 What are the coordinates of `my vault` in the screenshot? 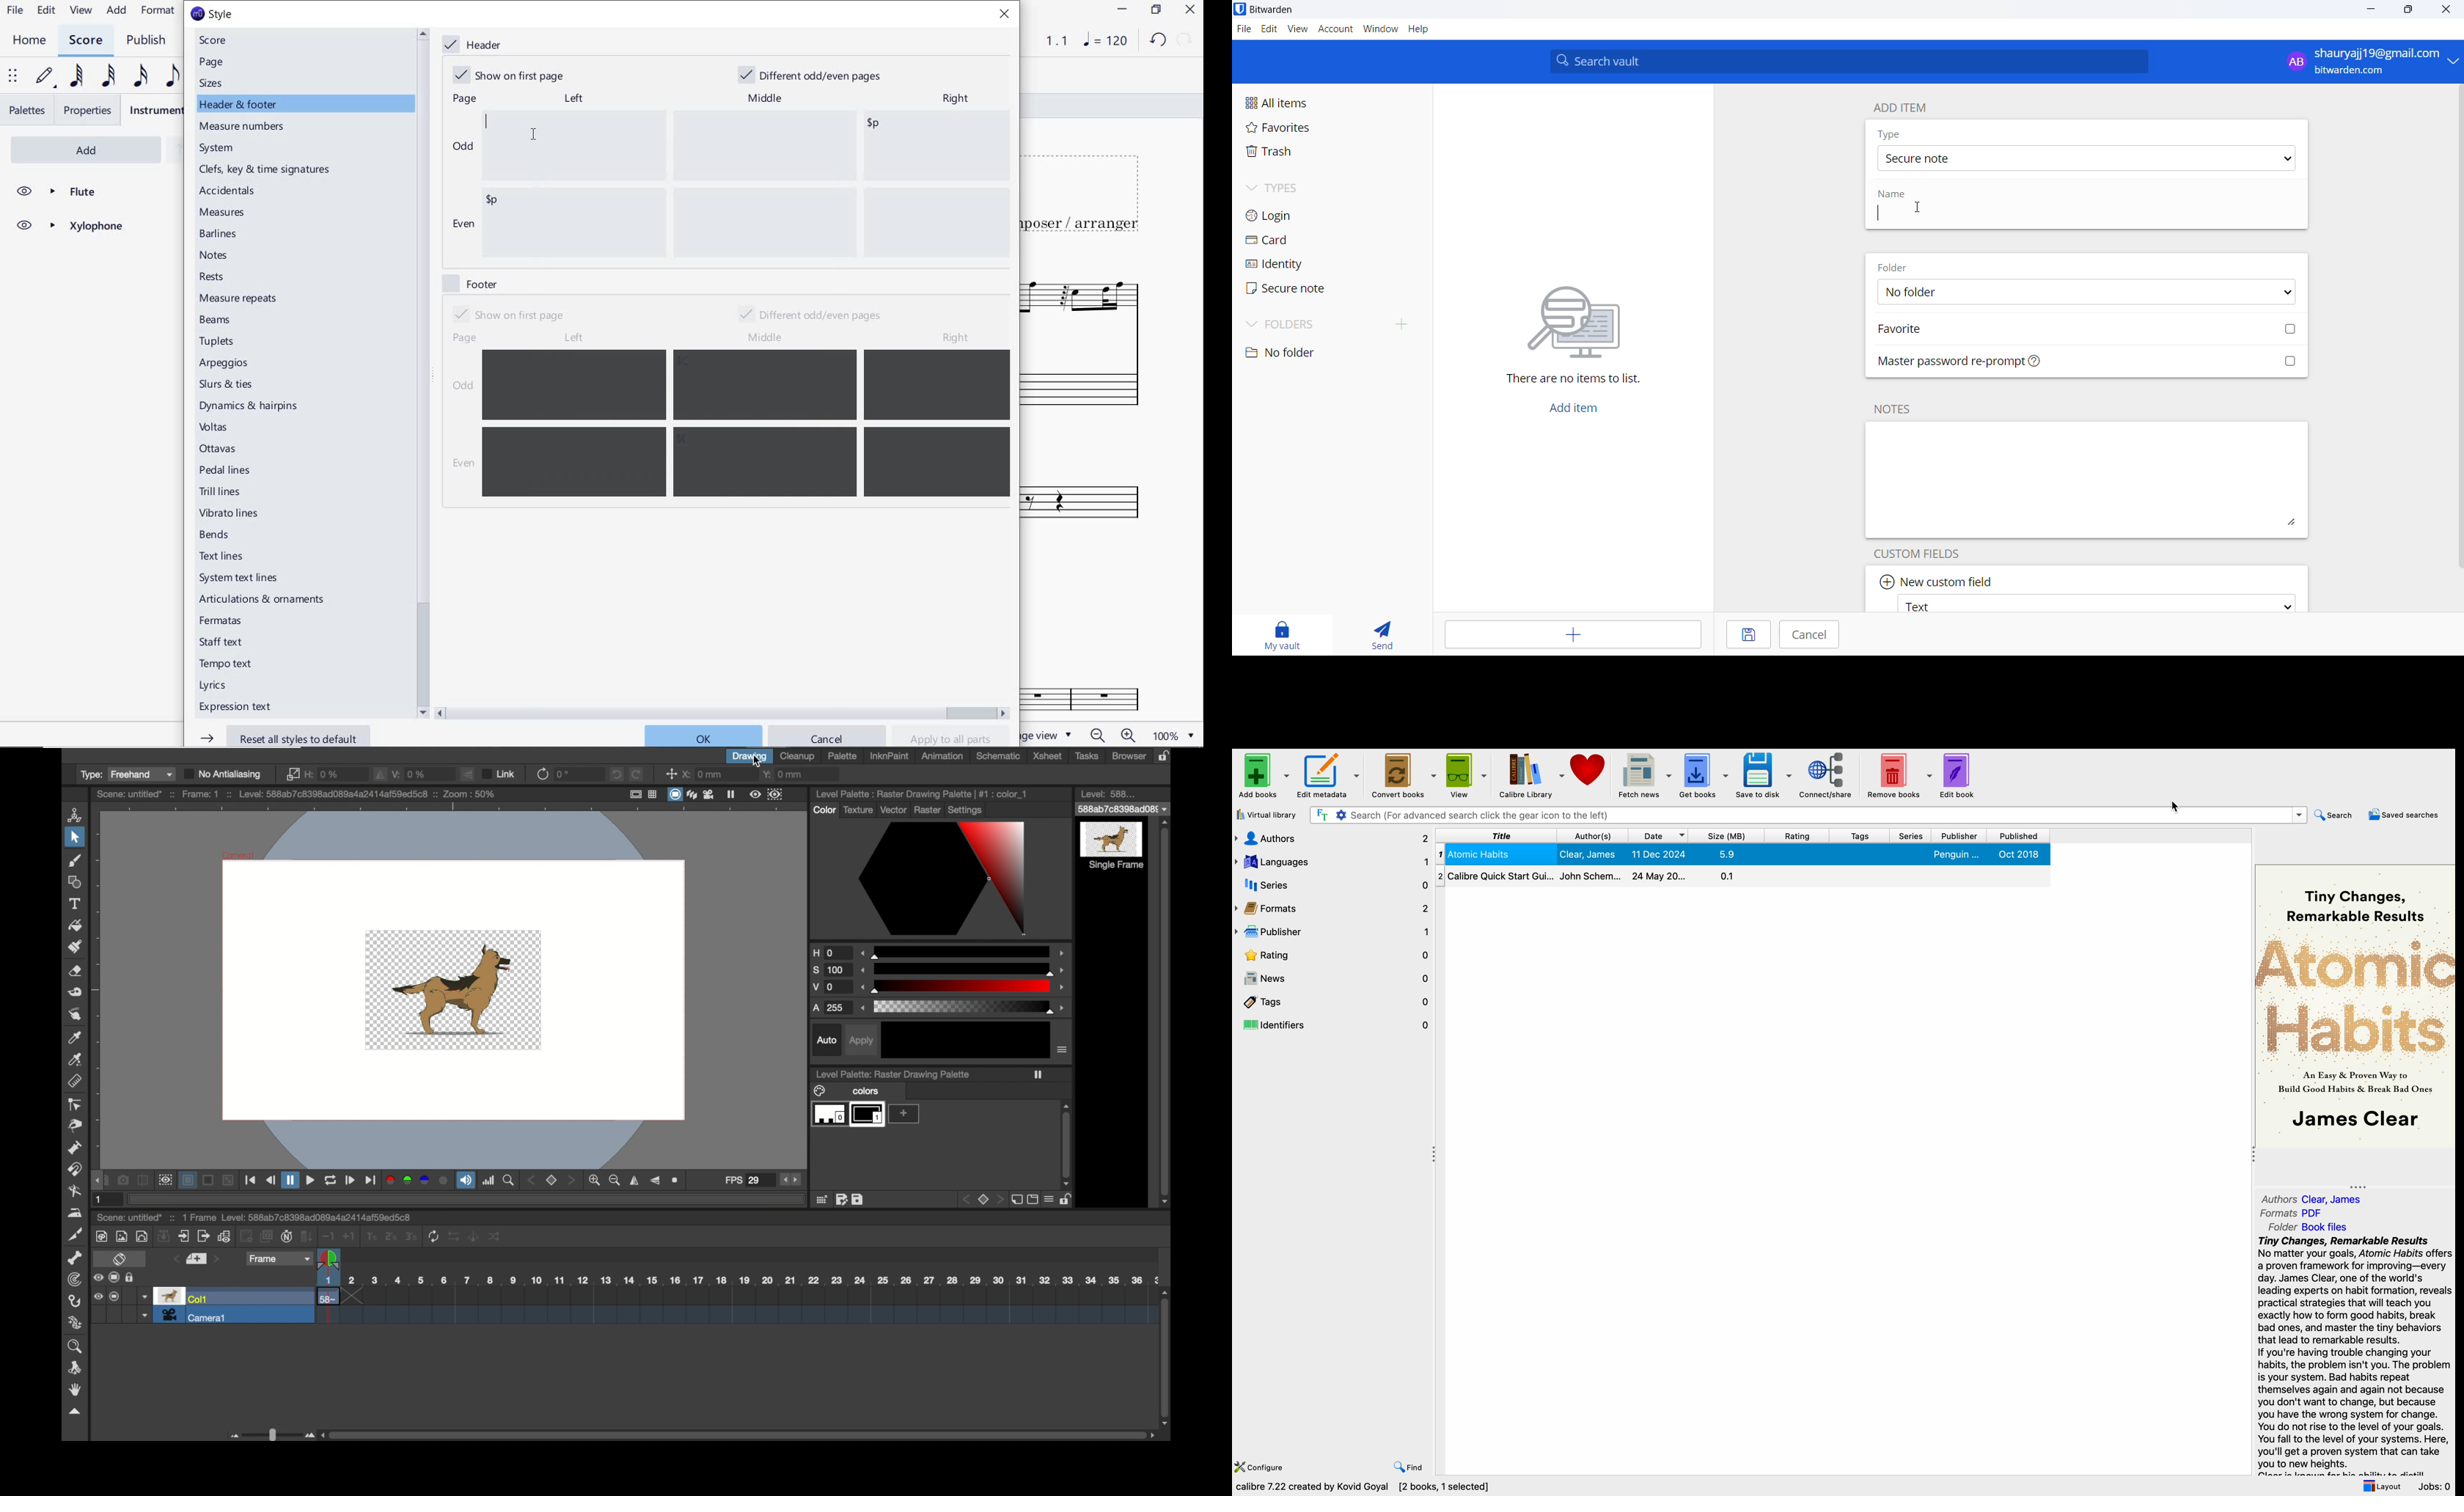 It's located at (1287, 633).